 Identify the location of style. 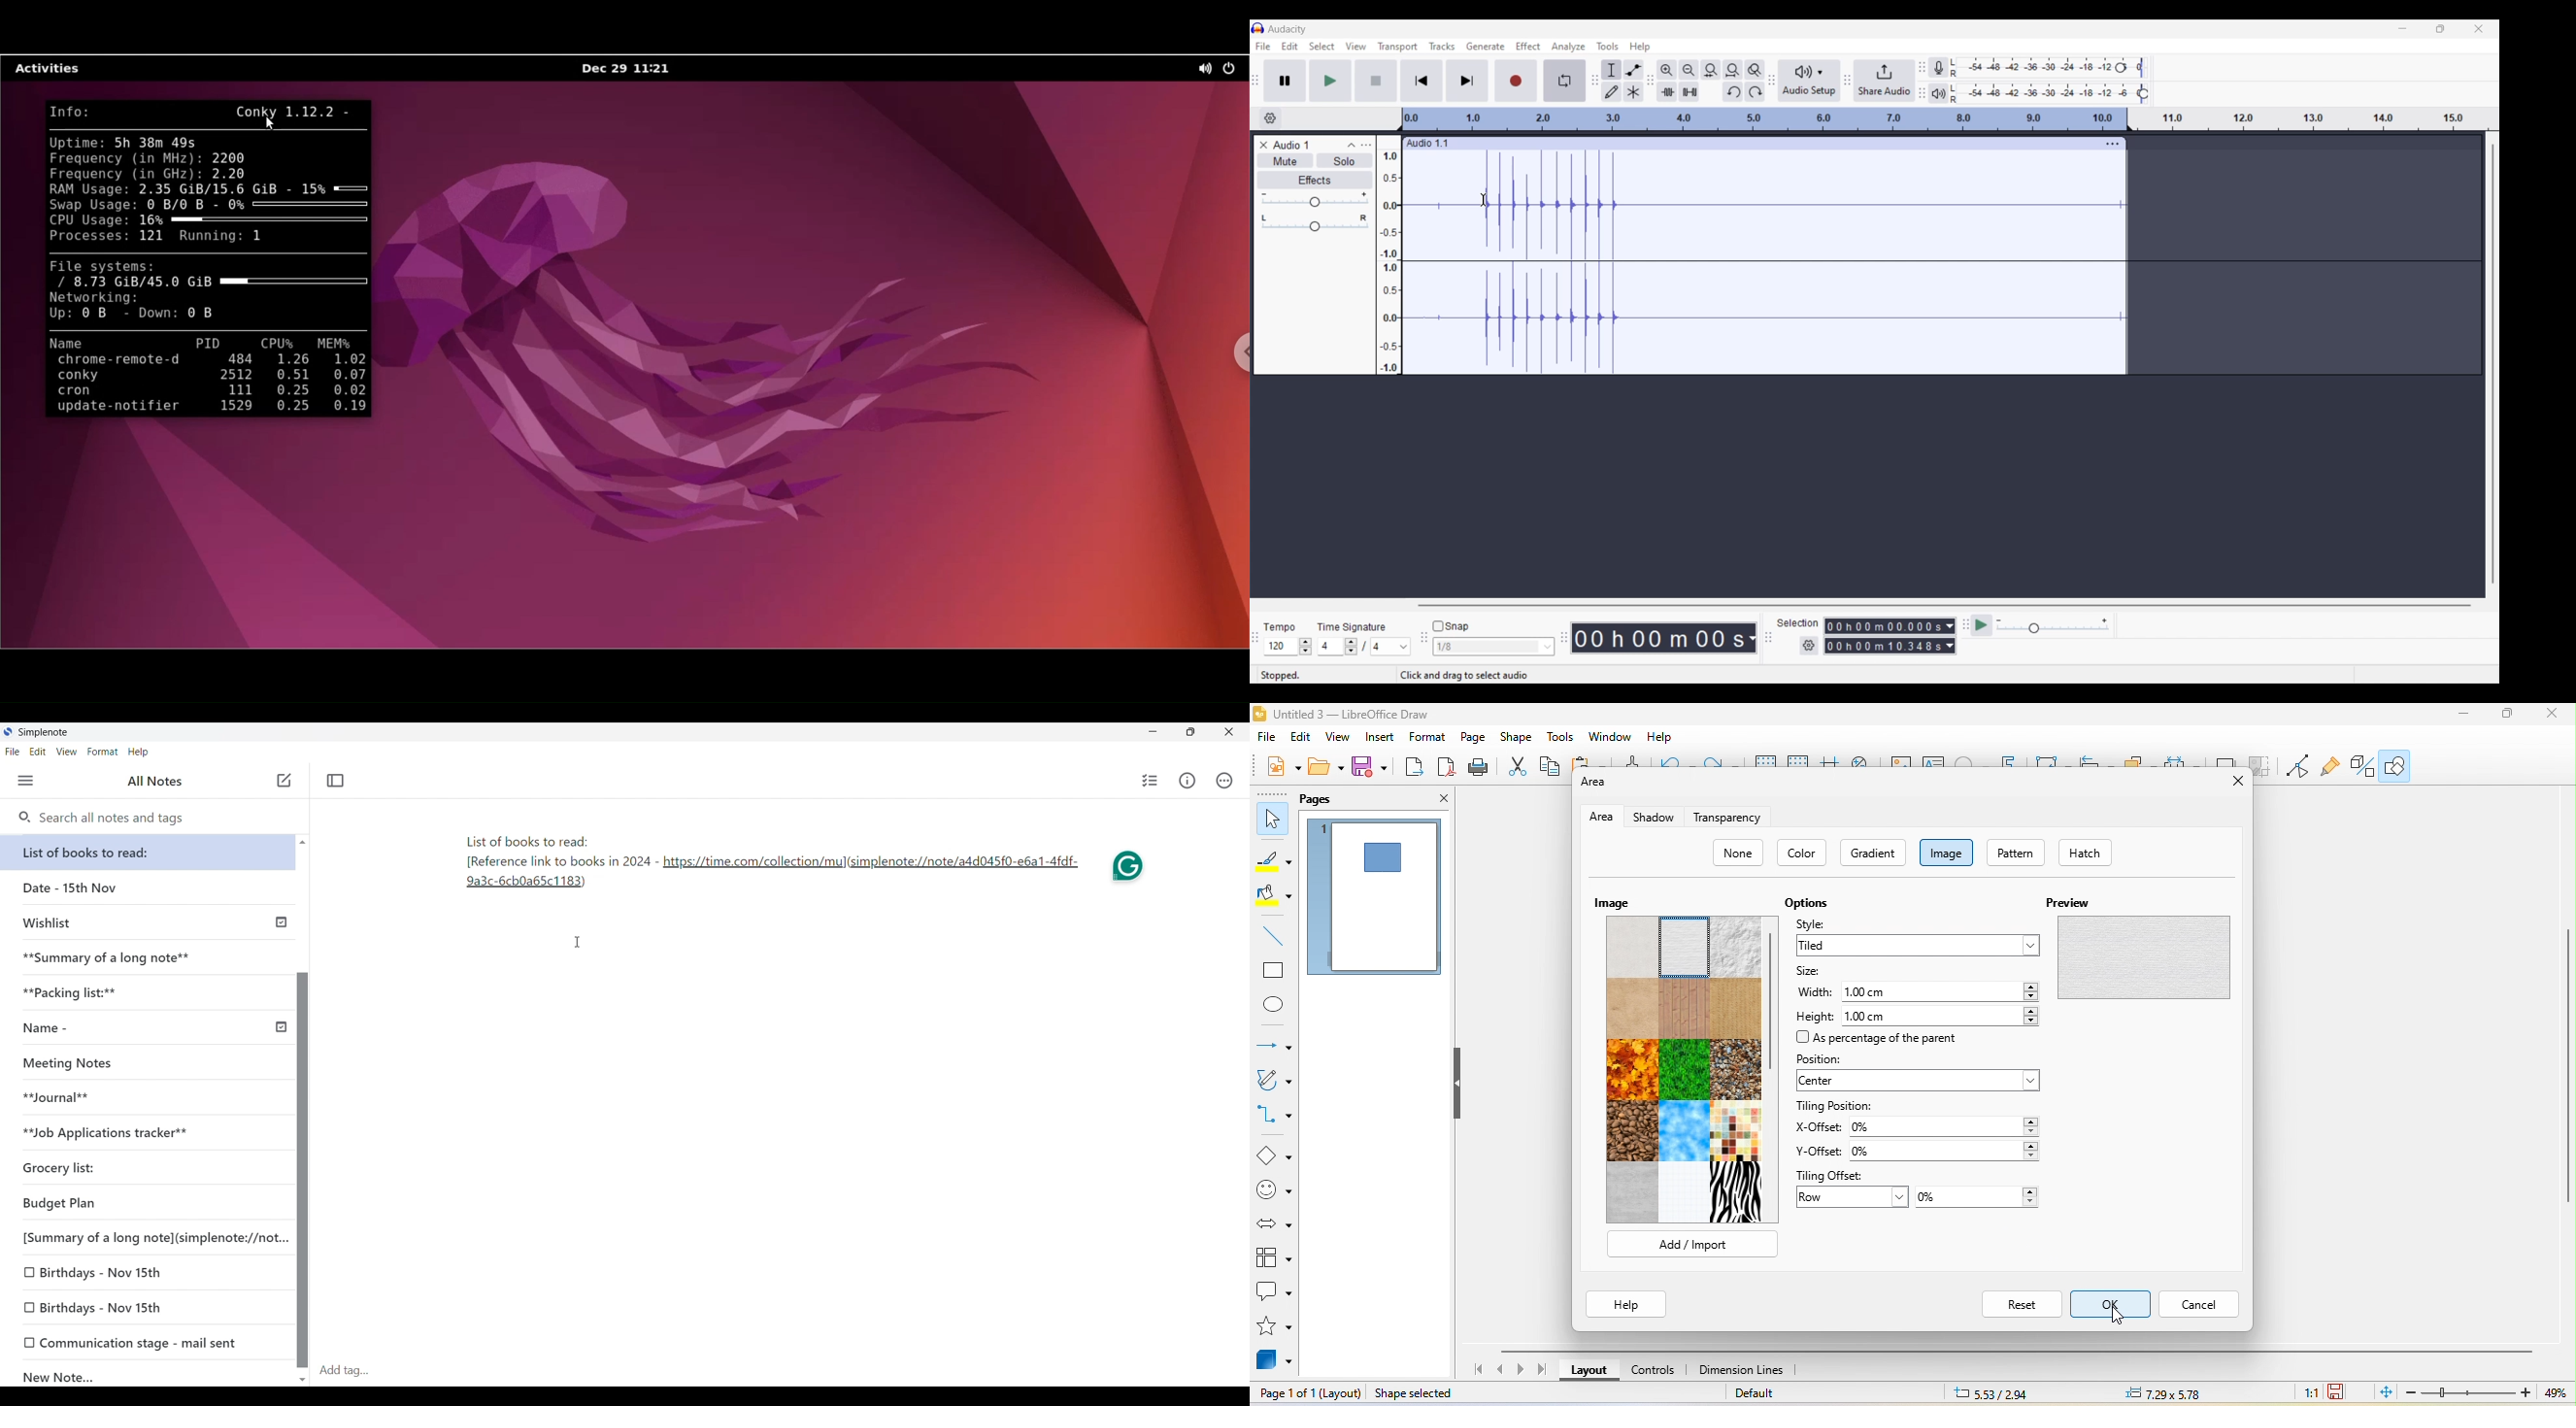
(1825, 925).